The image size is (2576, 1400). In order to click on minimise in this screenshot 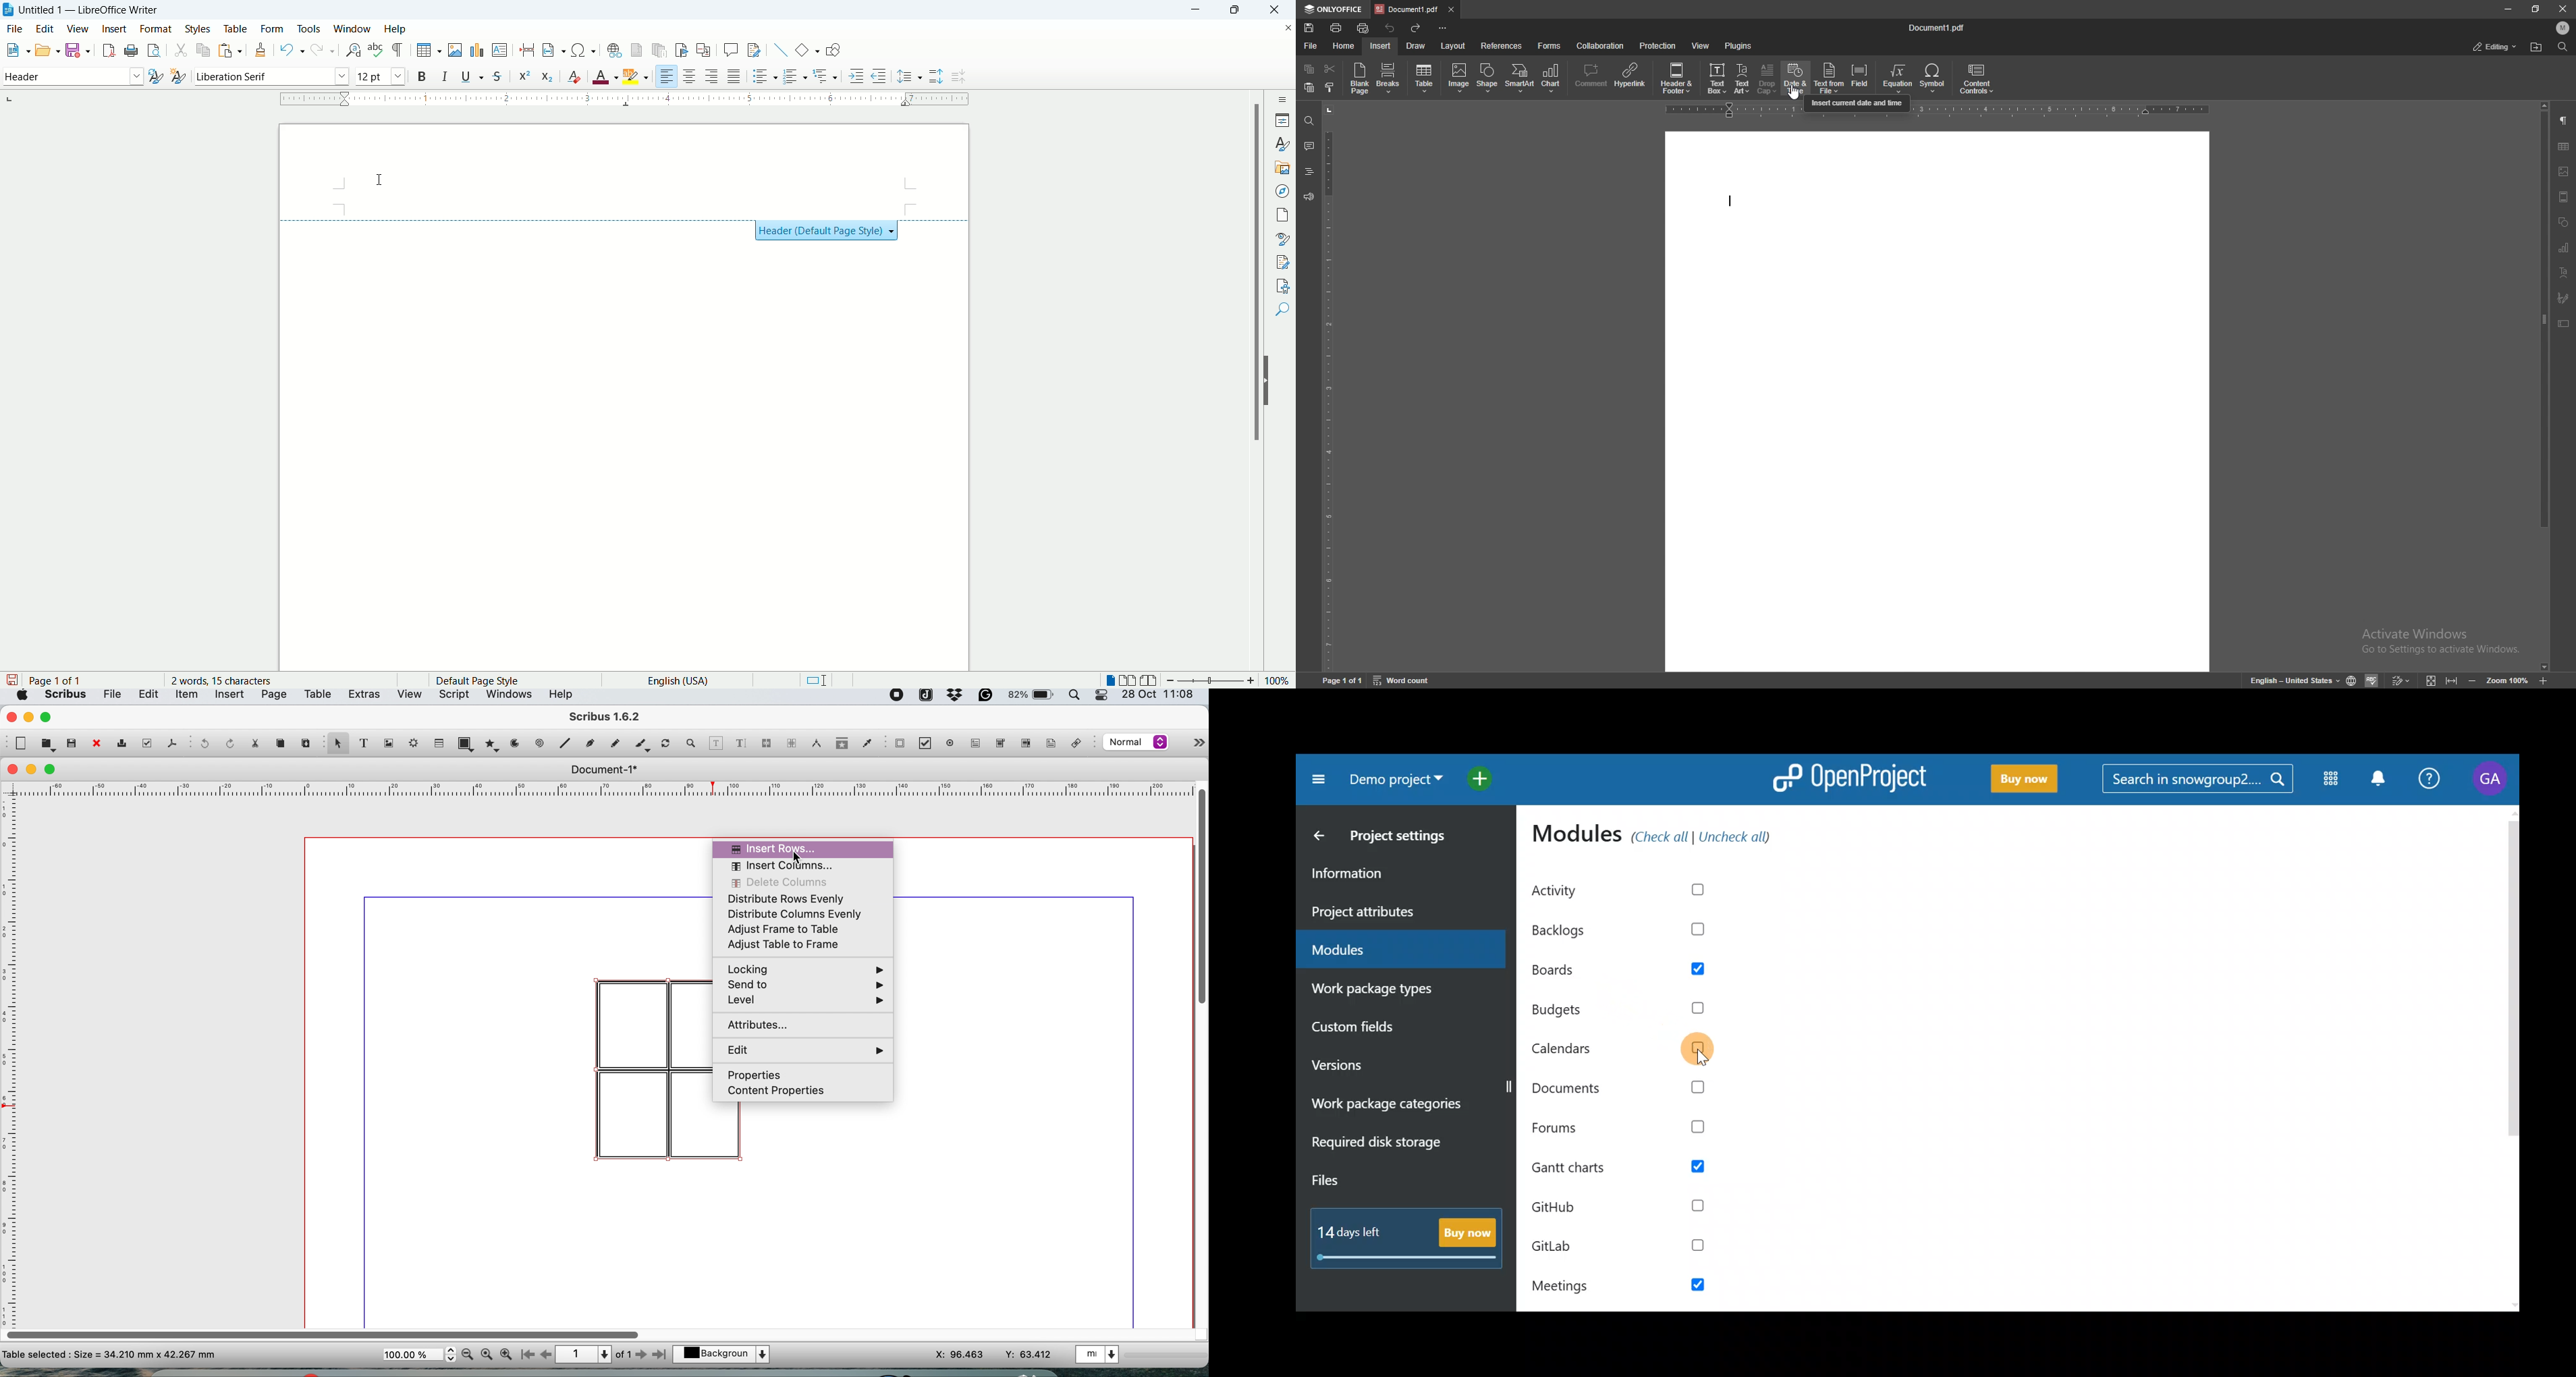, I will do `click(28, 717)`.